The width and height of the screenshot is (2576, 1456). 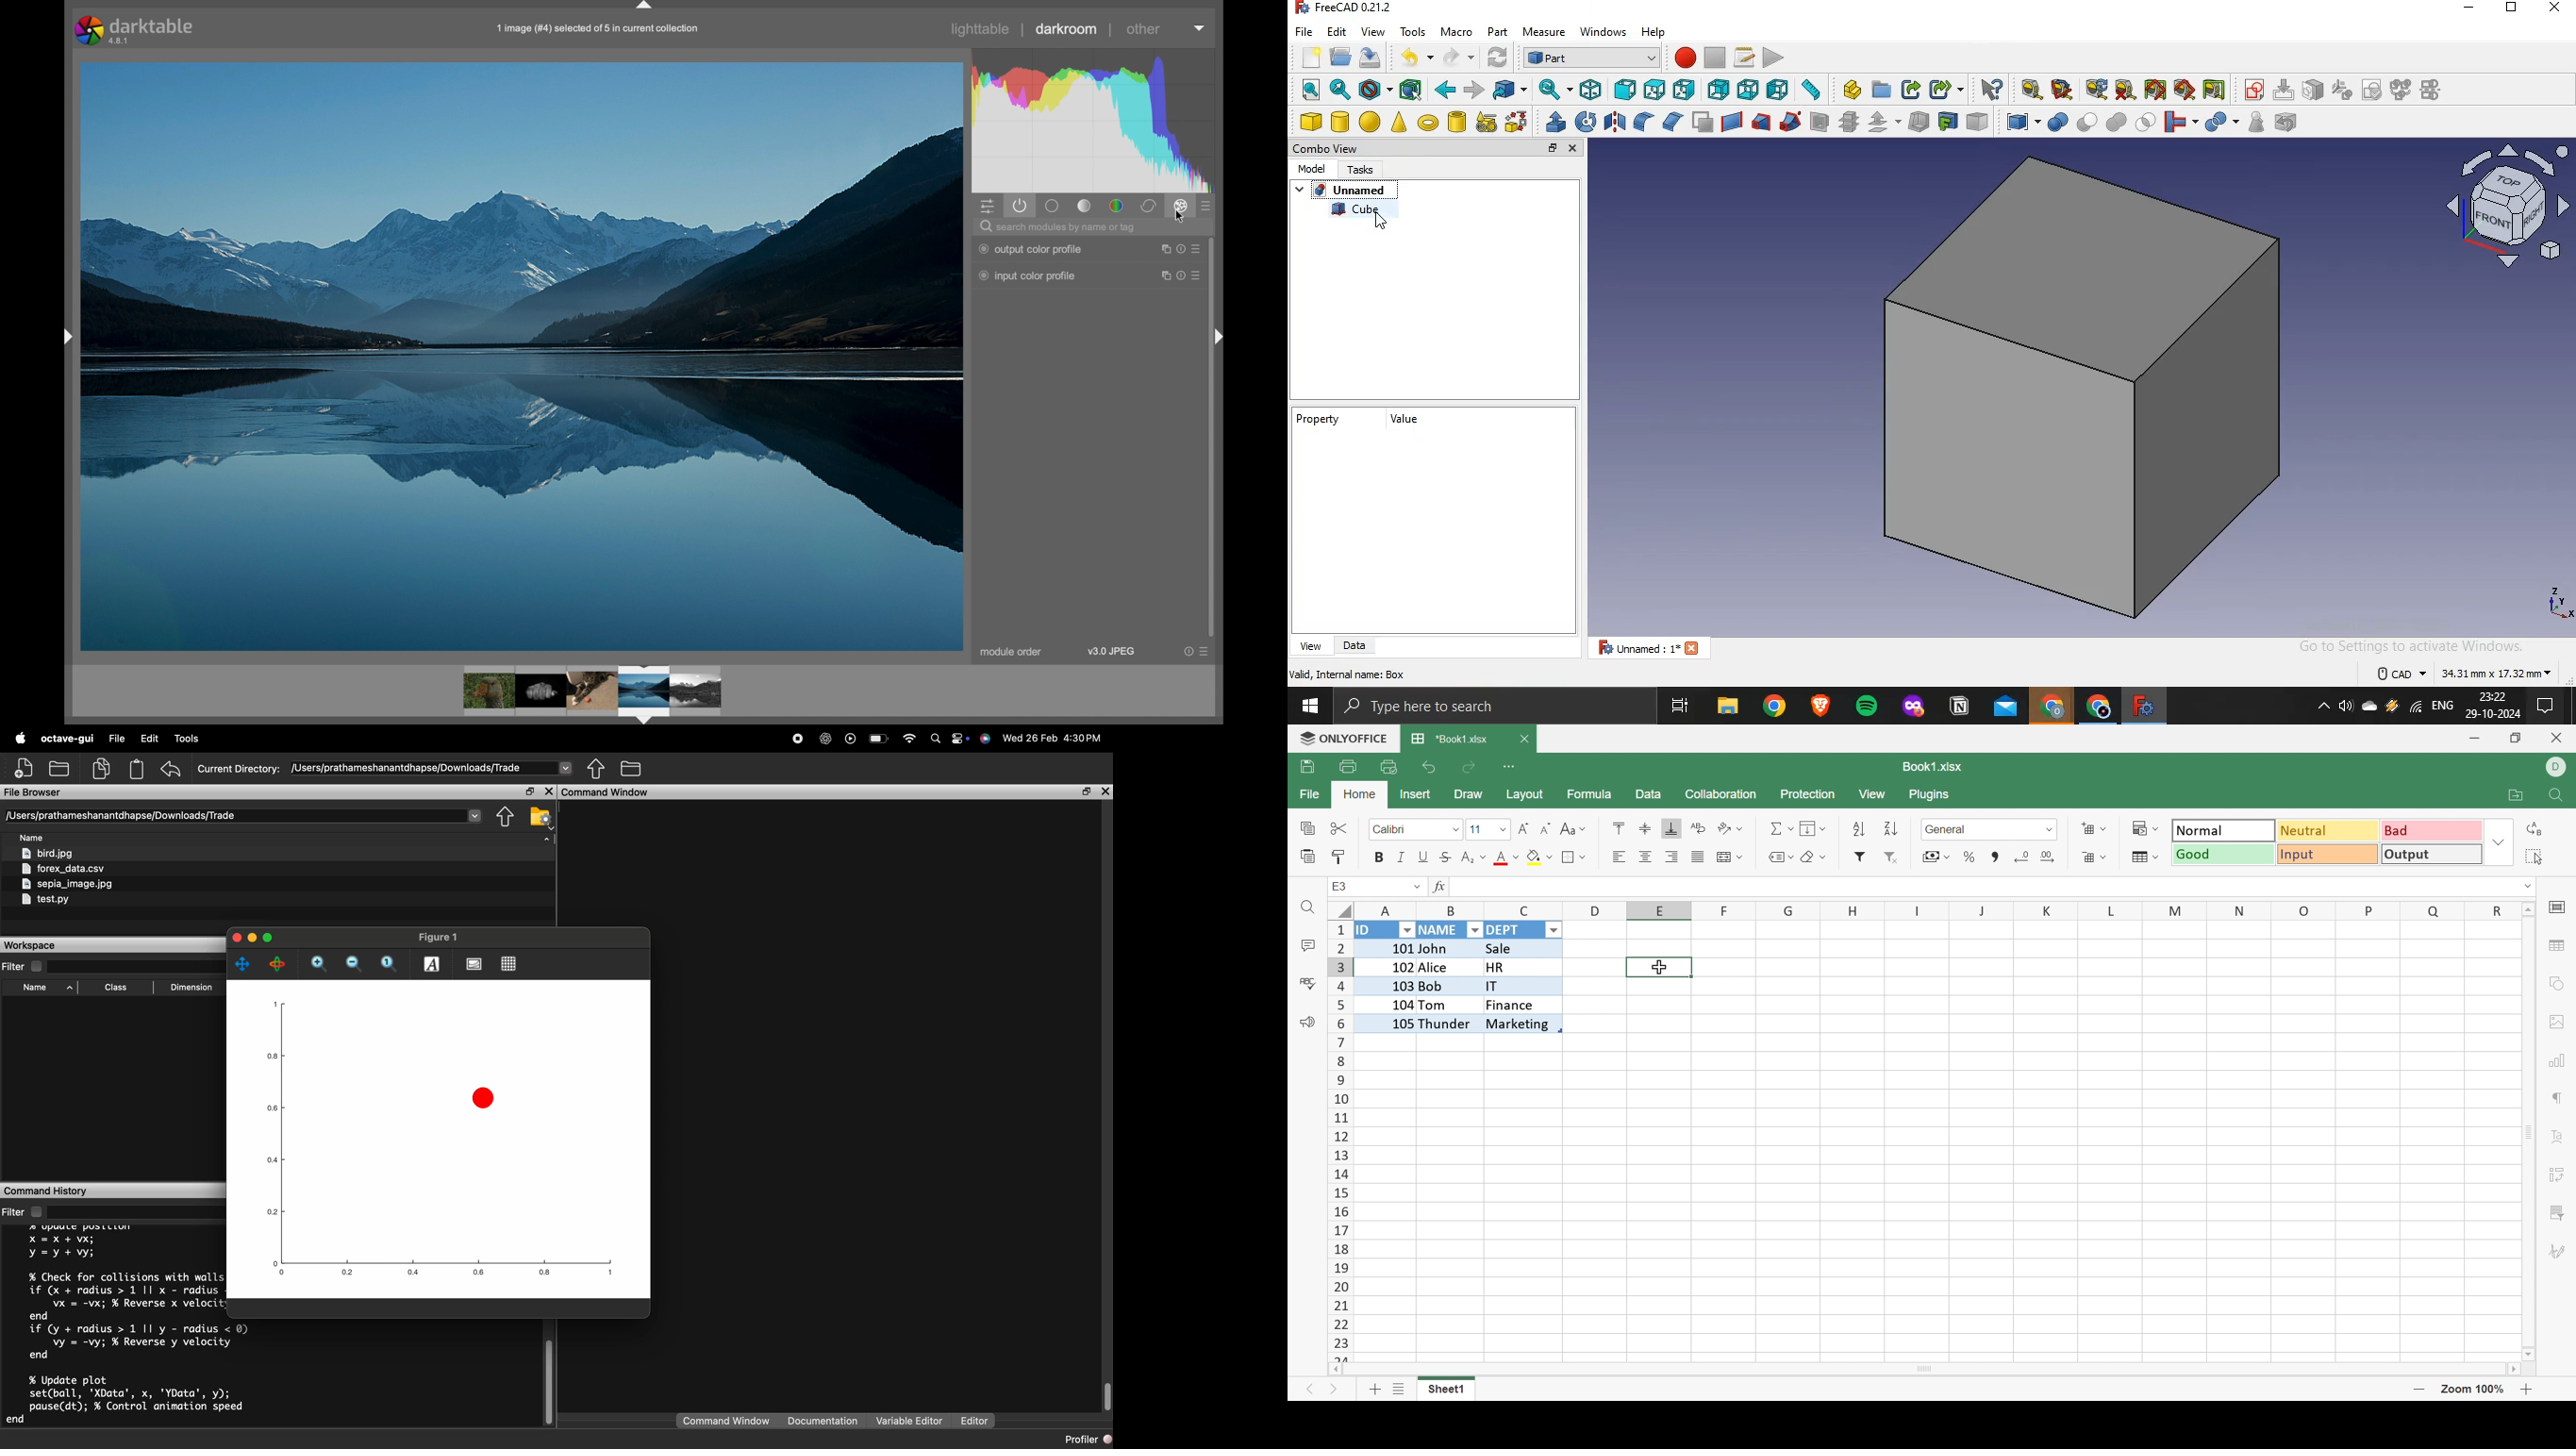 I want to click on create projection on surface, so click(x=1947, y=121).